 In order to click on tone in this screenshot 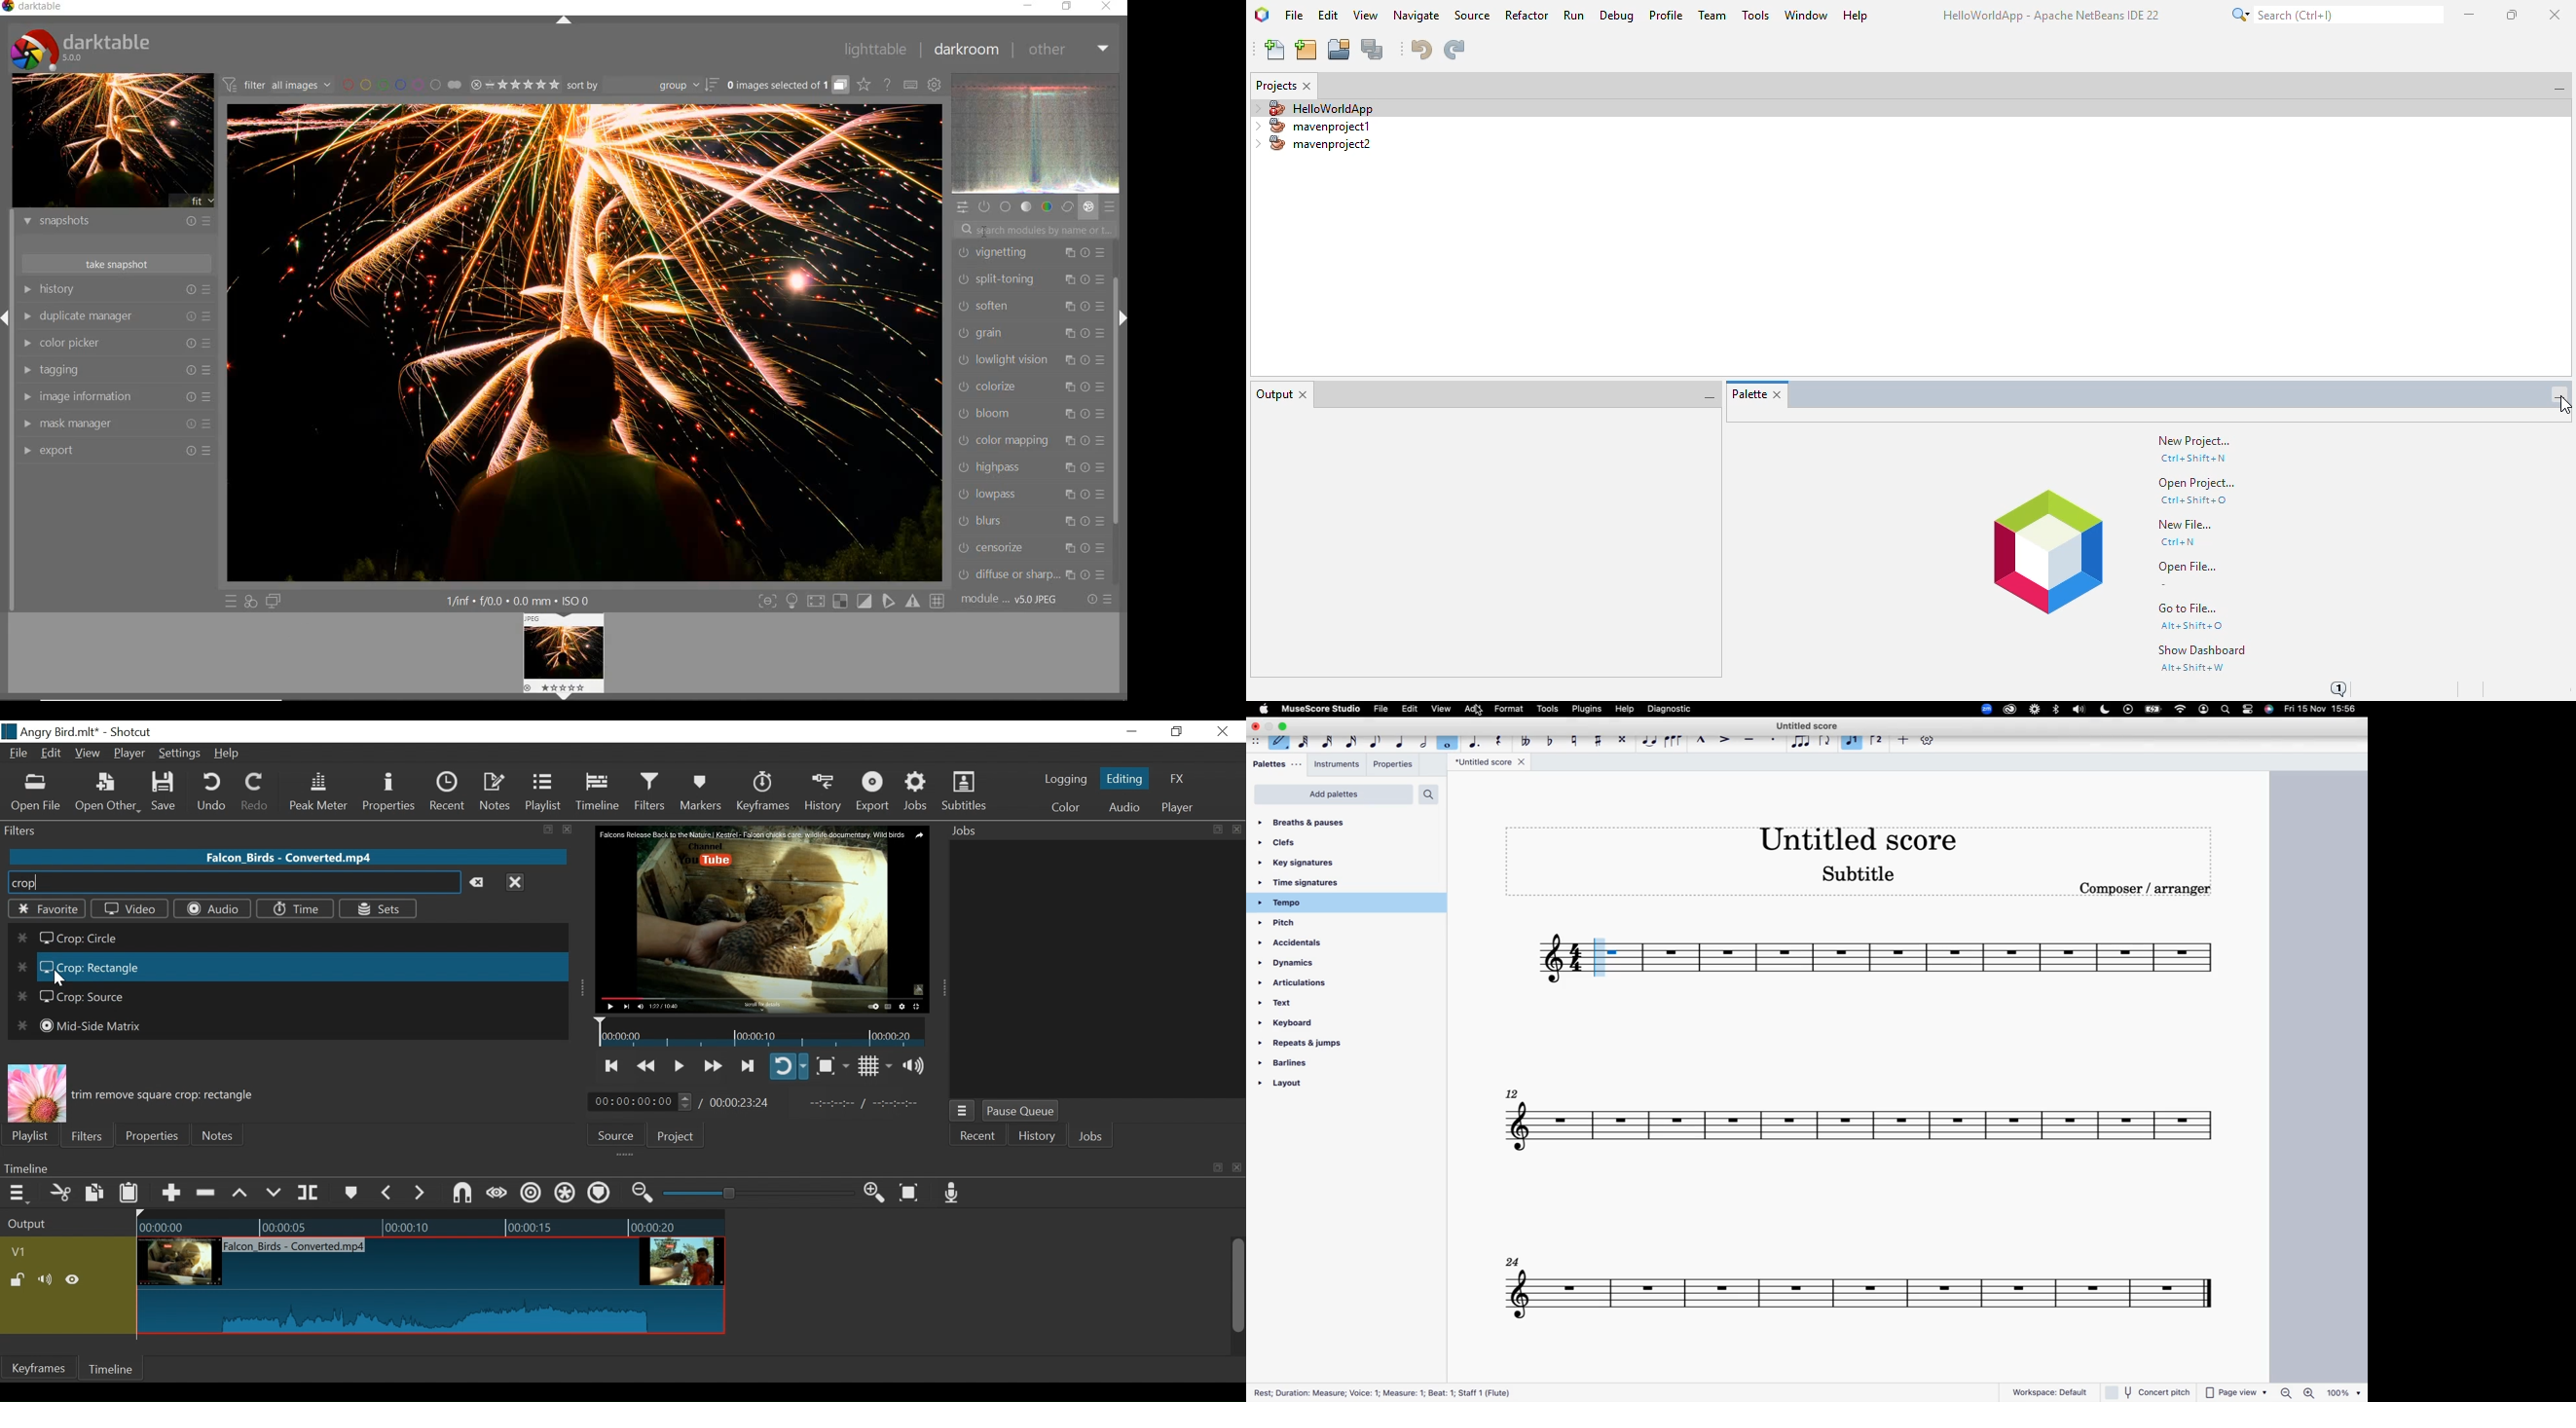, I will do `click(1028, 207)`.